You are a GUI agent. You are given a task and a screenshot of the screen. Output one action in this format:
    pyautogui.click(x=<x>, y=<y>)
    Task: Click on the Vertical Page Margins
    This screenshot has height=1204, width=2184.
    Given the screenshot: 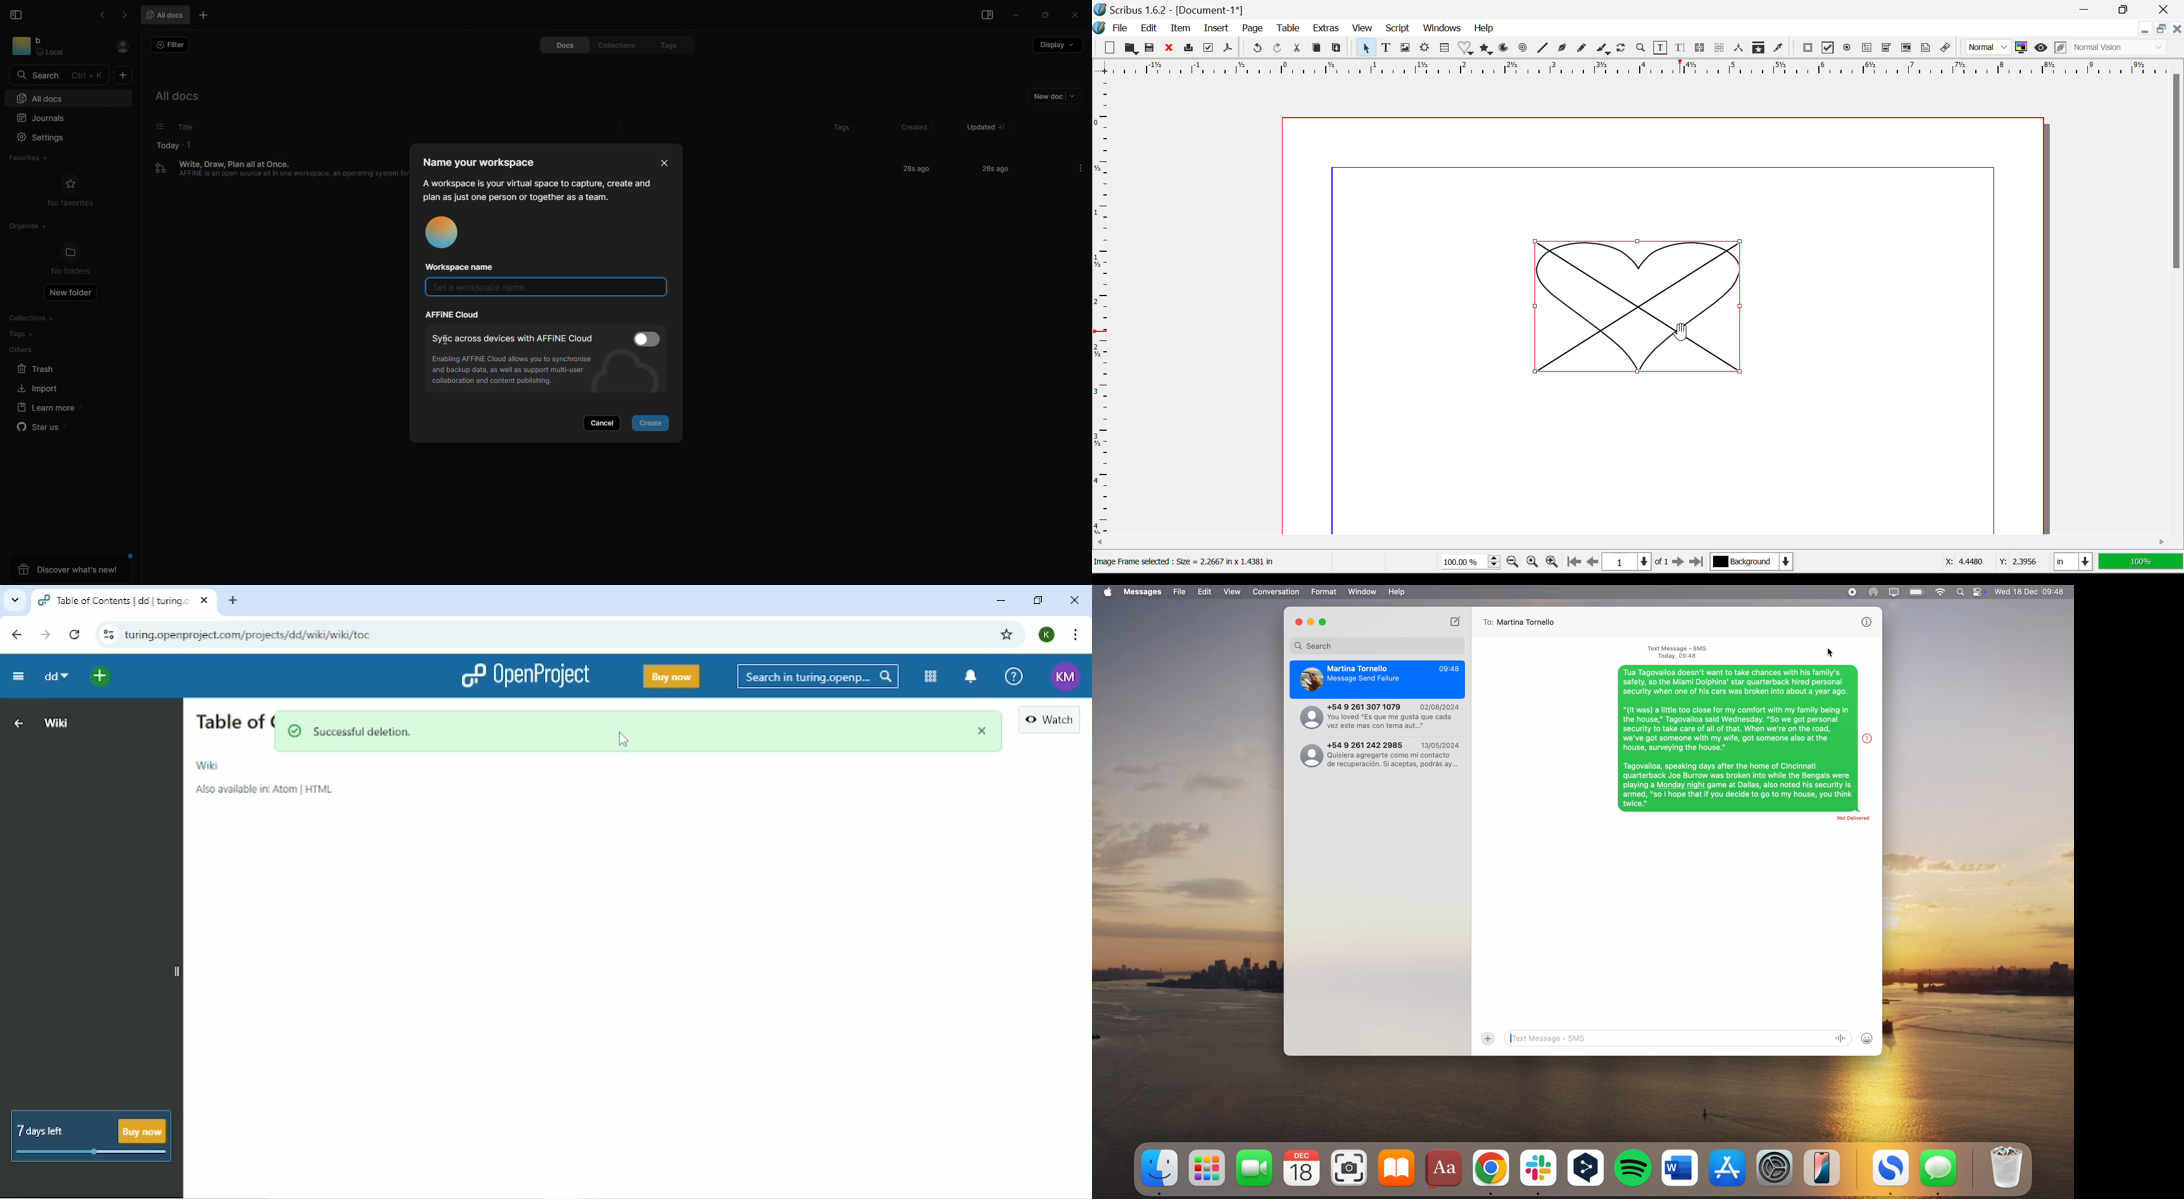 What is the action you would take?
    pyautogui.click(x=1628, y=70)
    